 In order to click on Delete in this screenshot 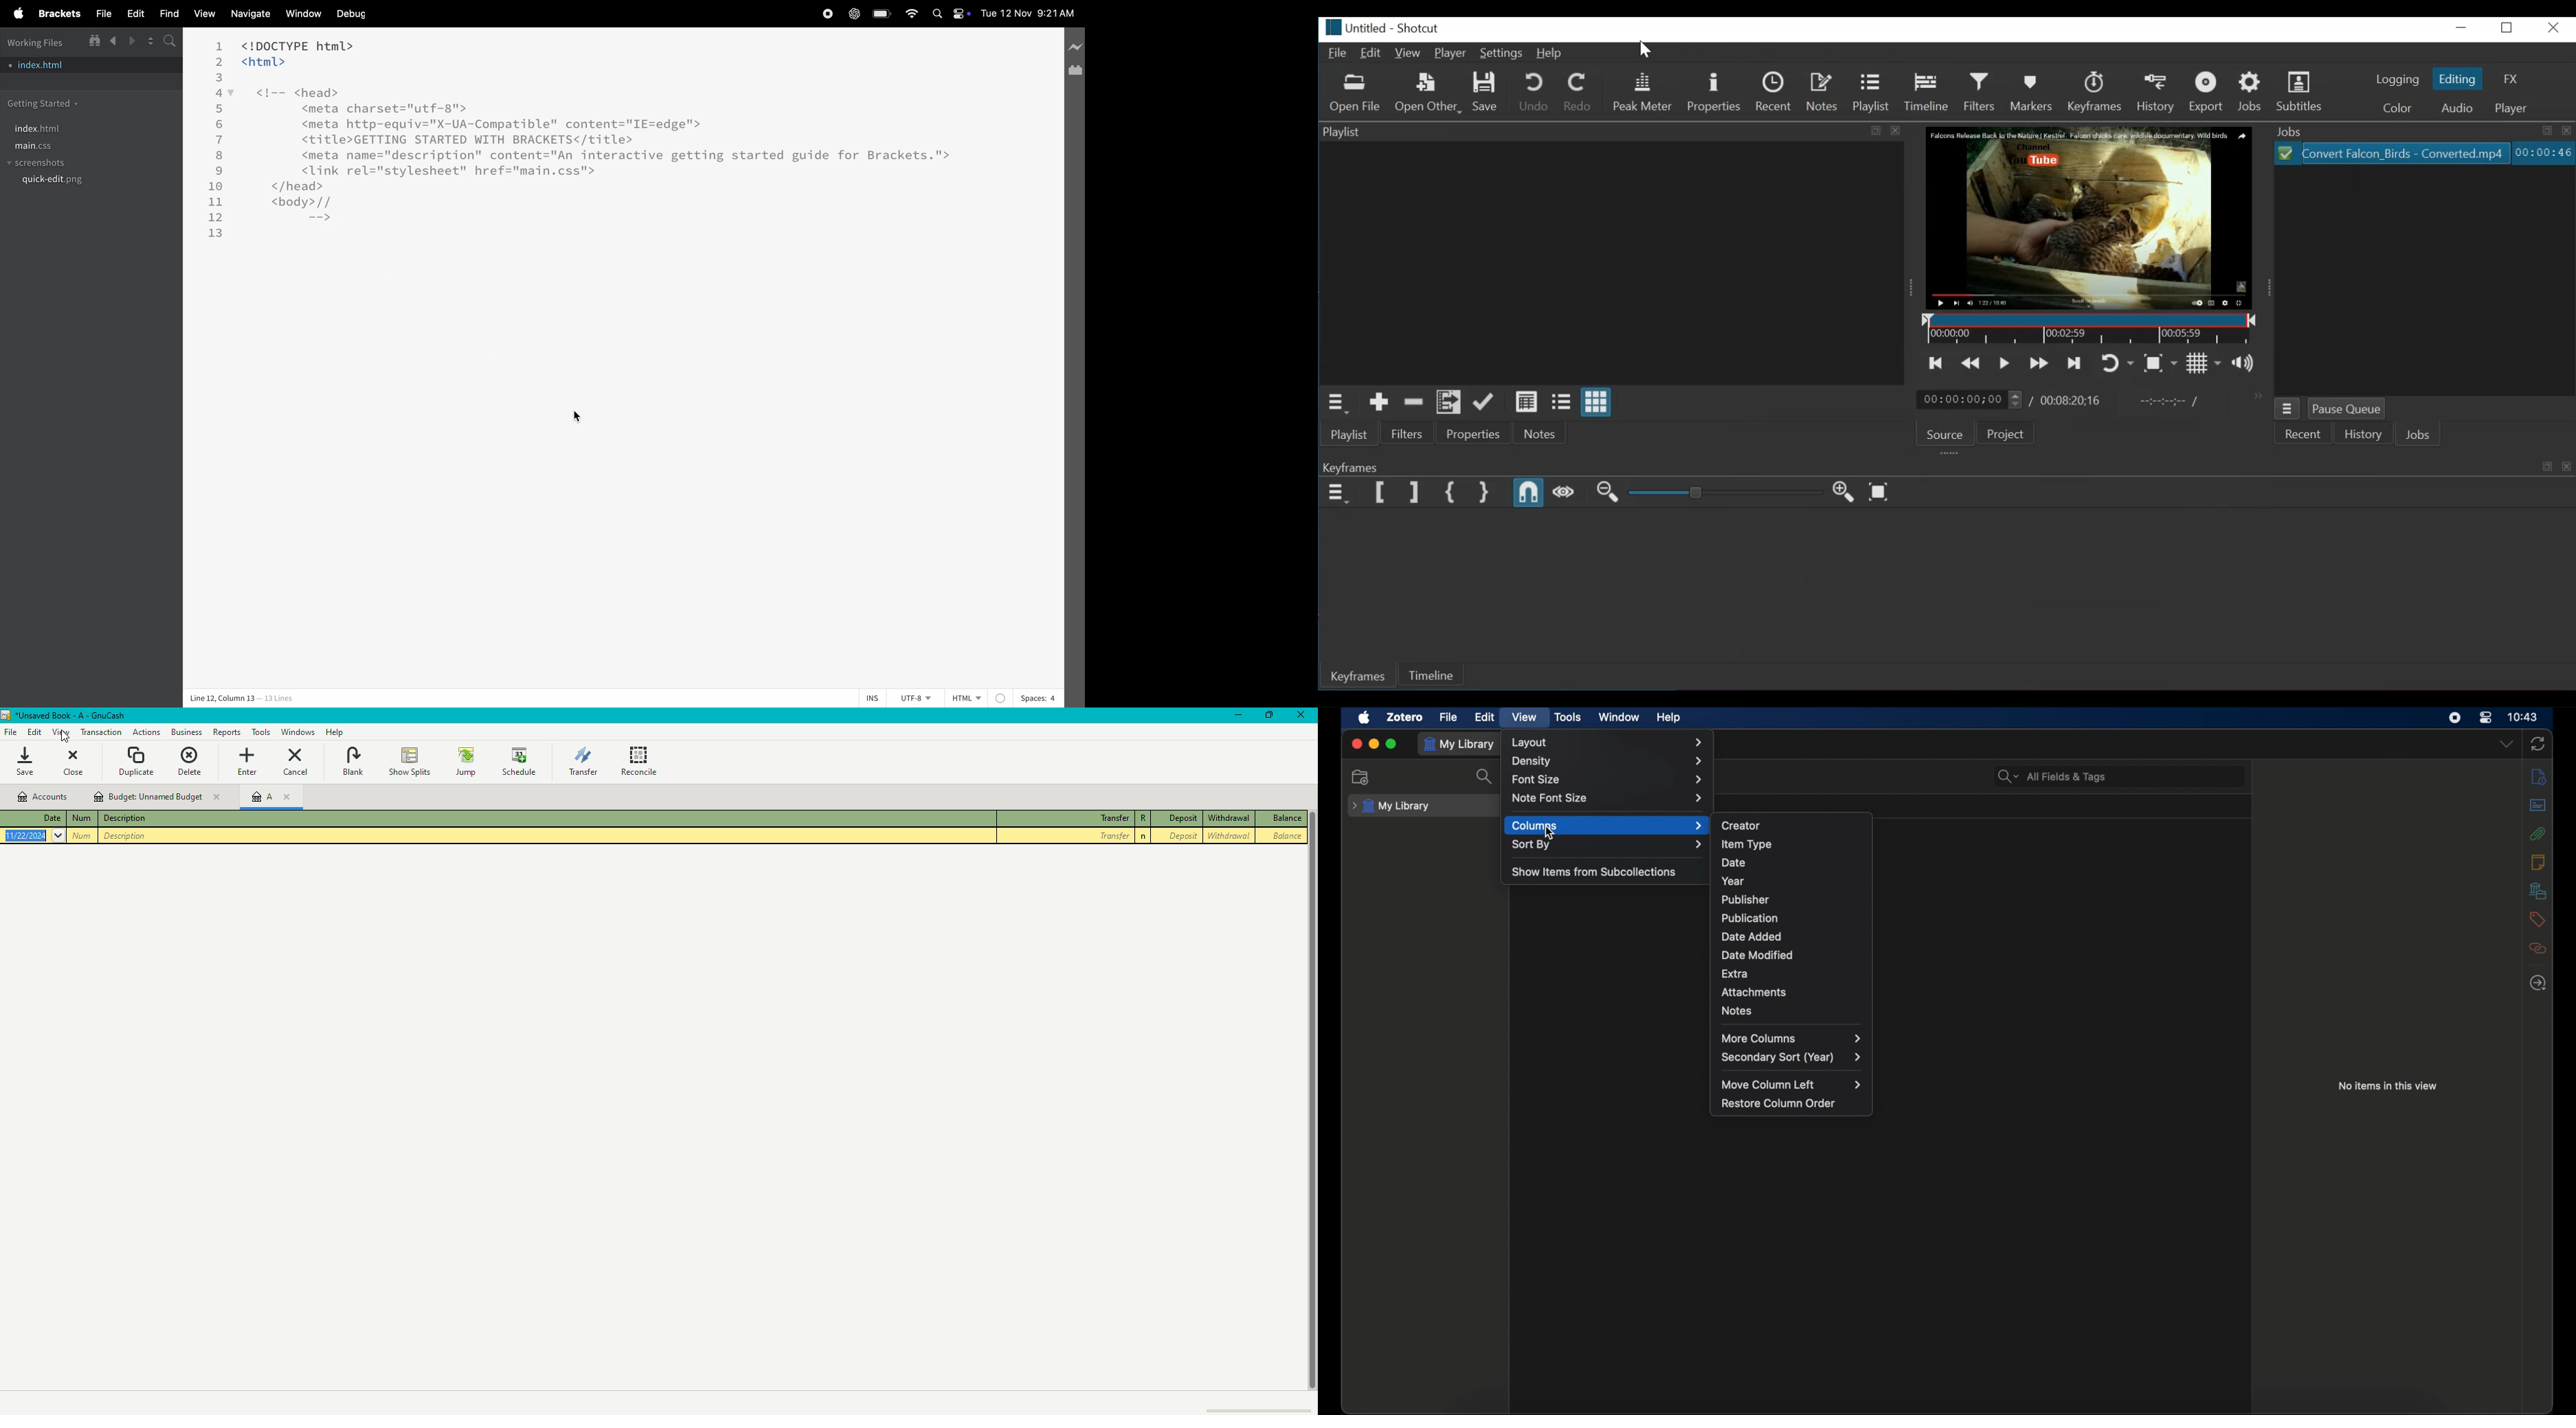, I will do `click(194, 761)`.